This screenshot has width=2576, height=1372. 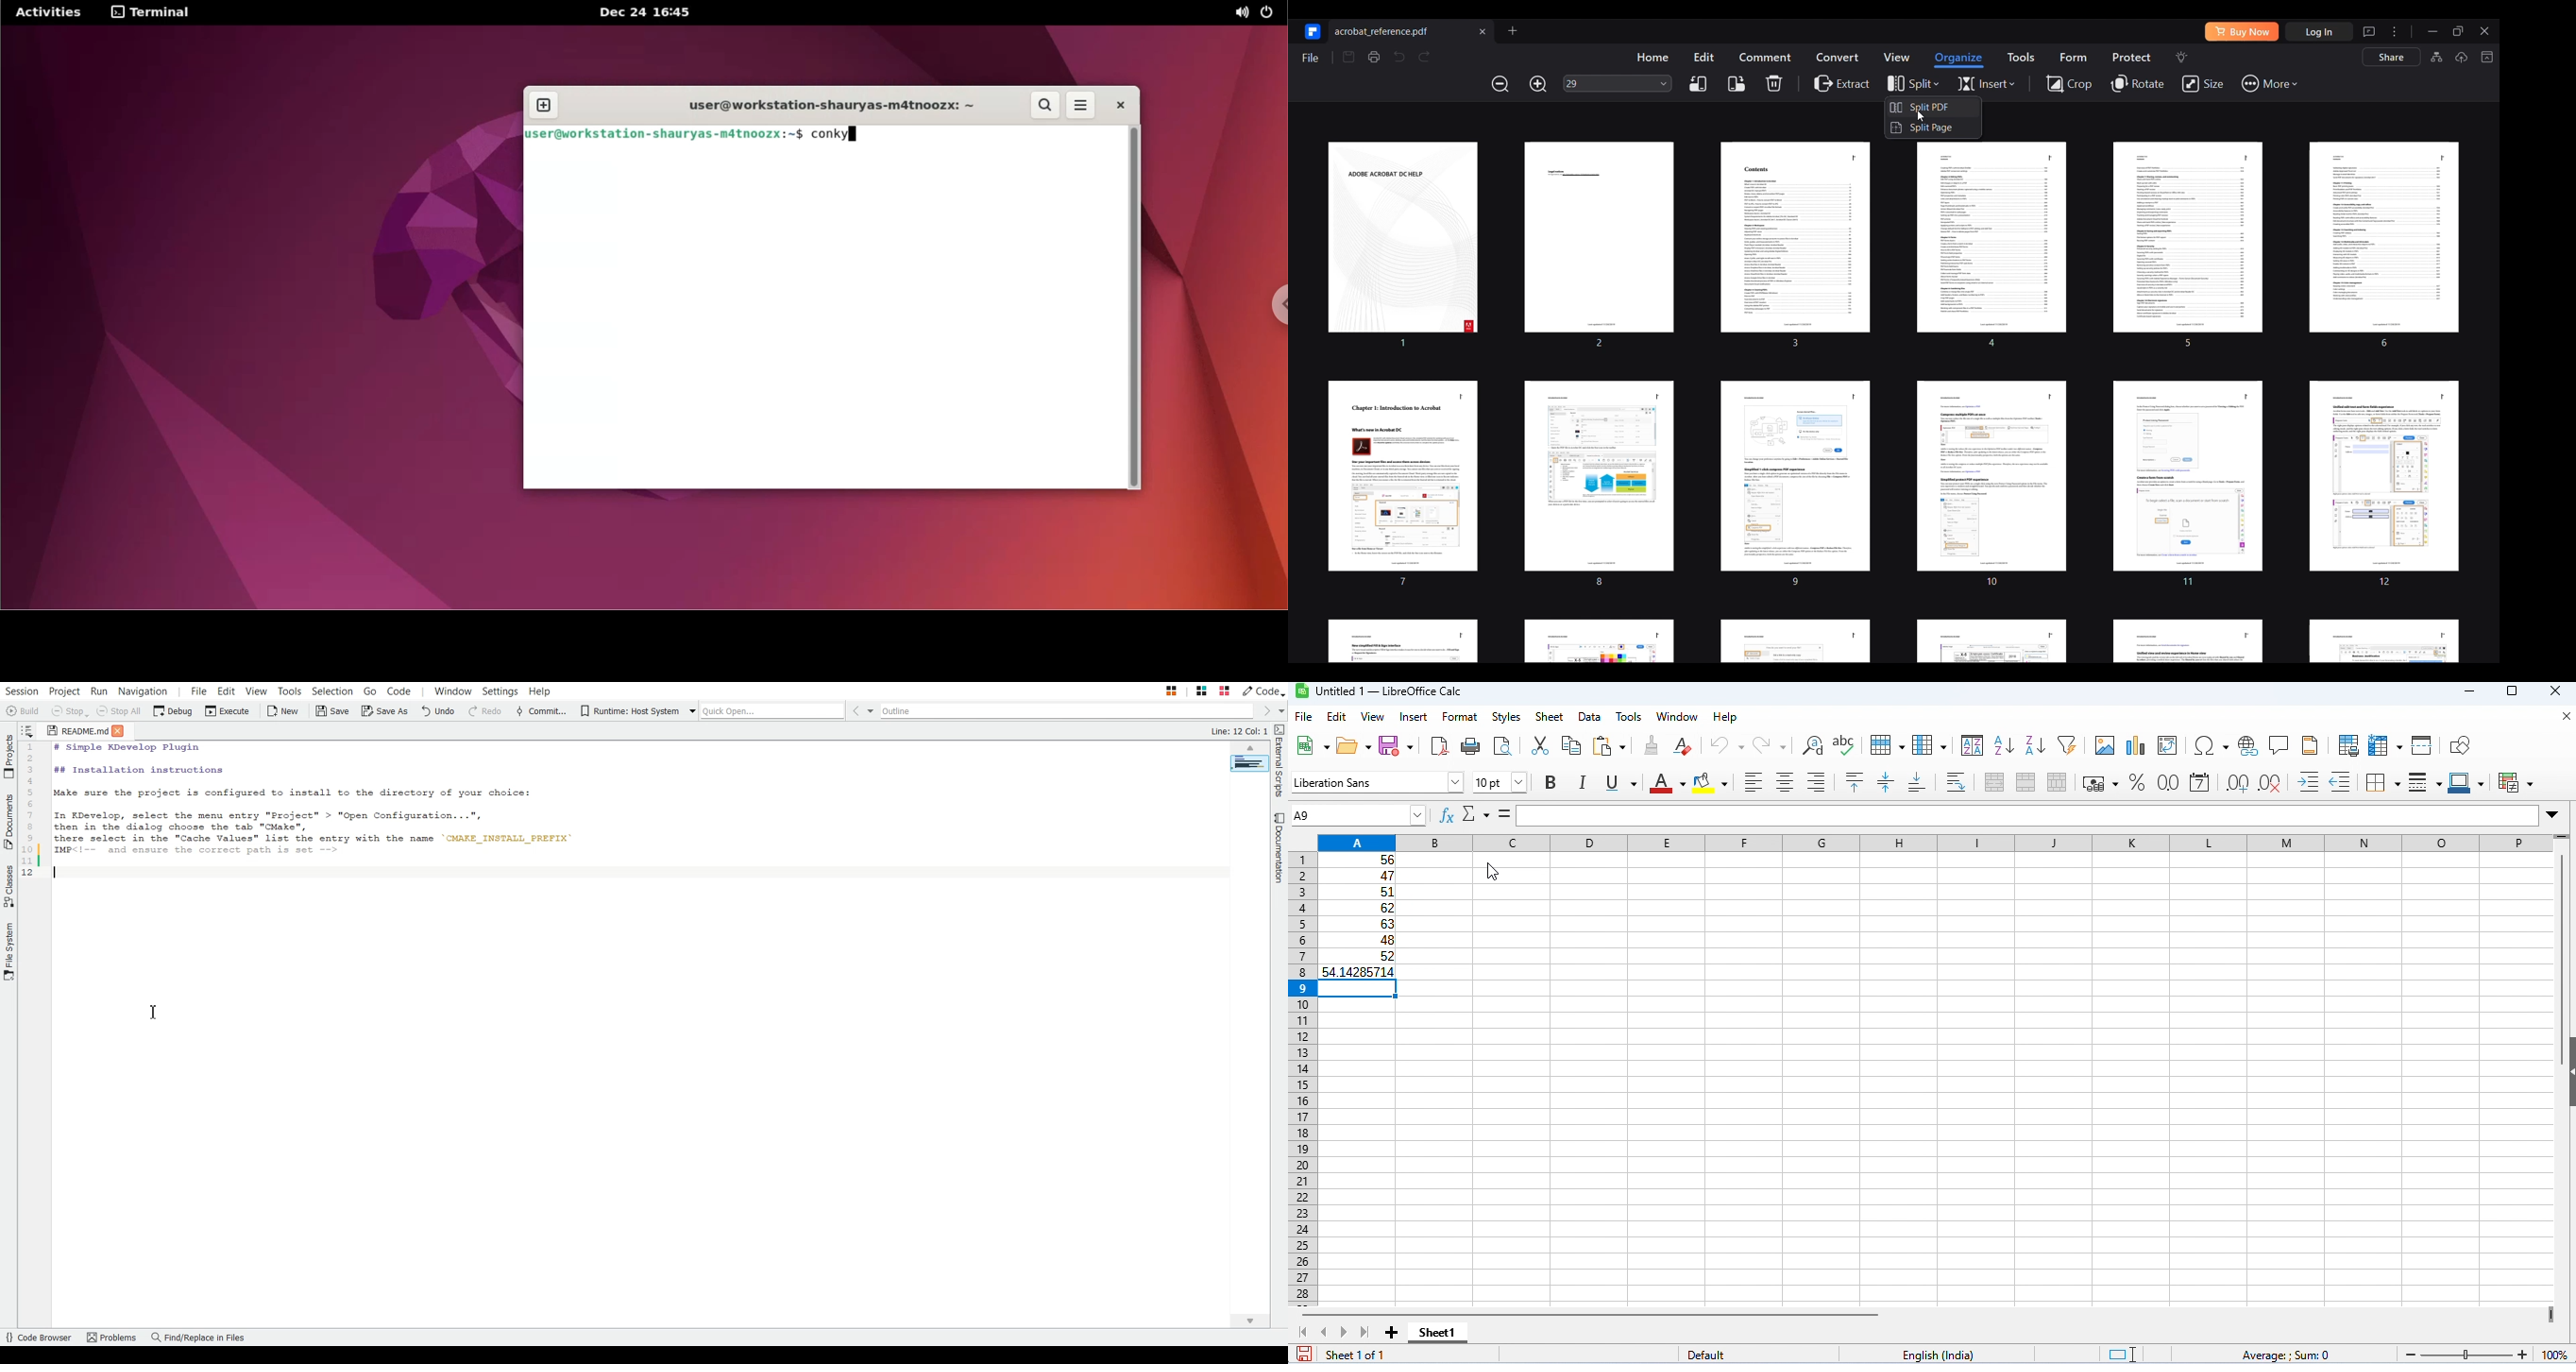 What do you see at coordinates (1957, 781) in the screenshot?
I see `wrap text` at bounding box center [1957, 781].